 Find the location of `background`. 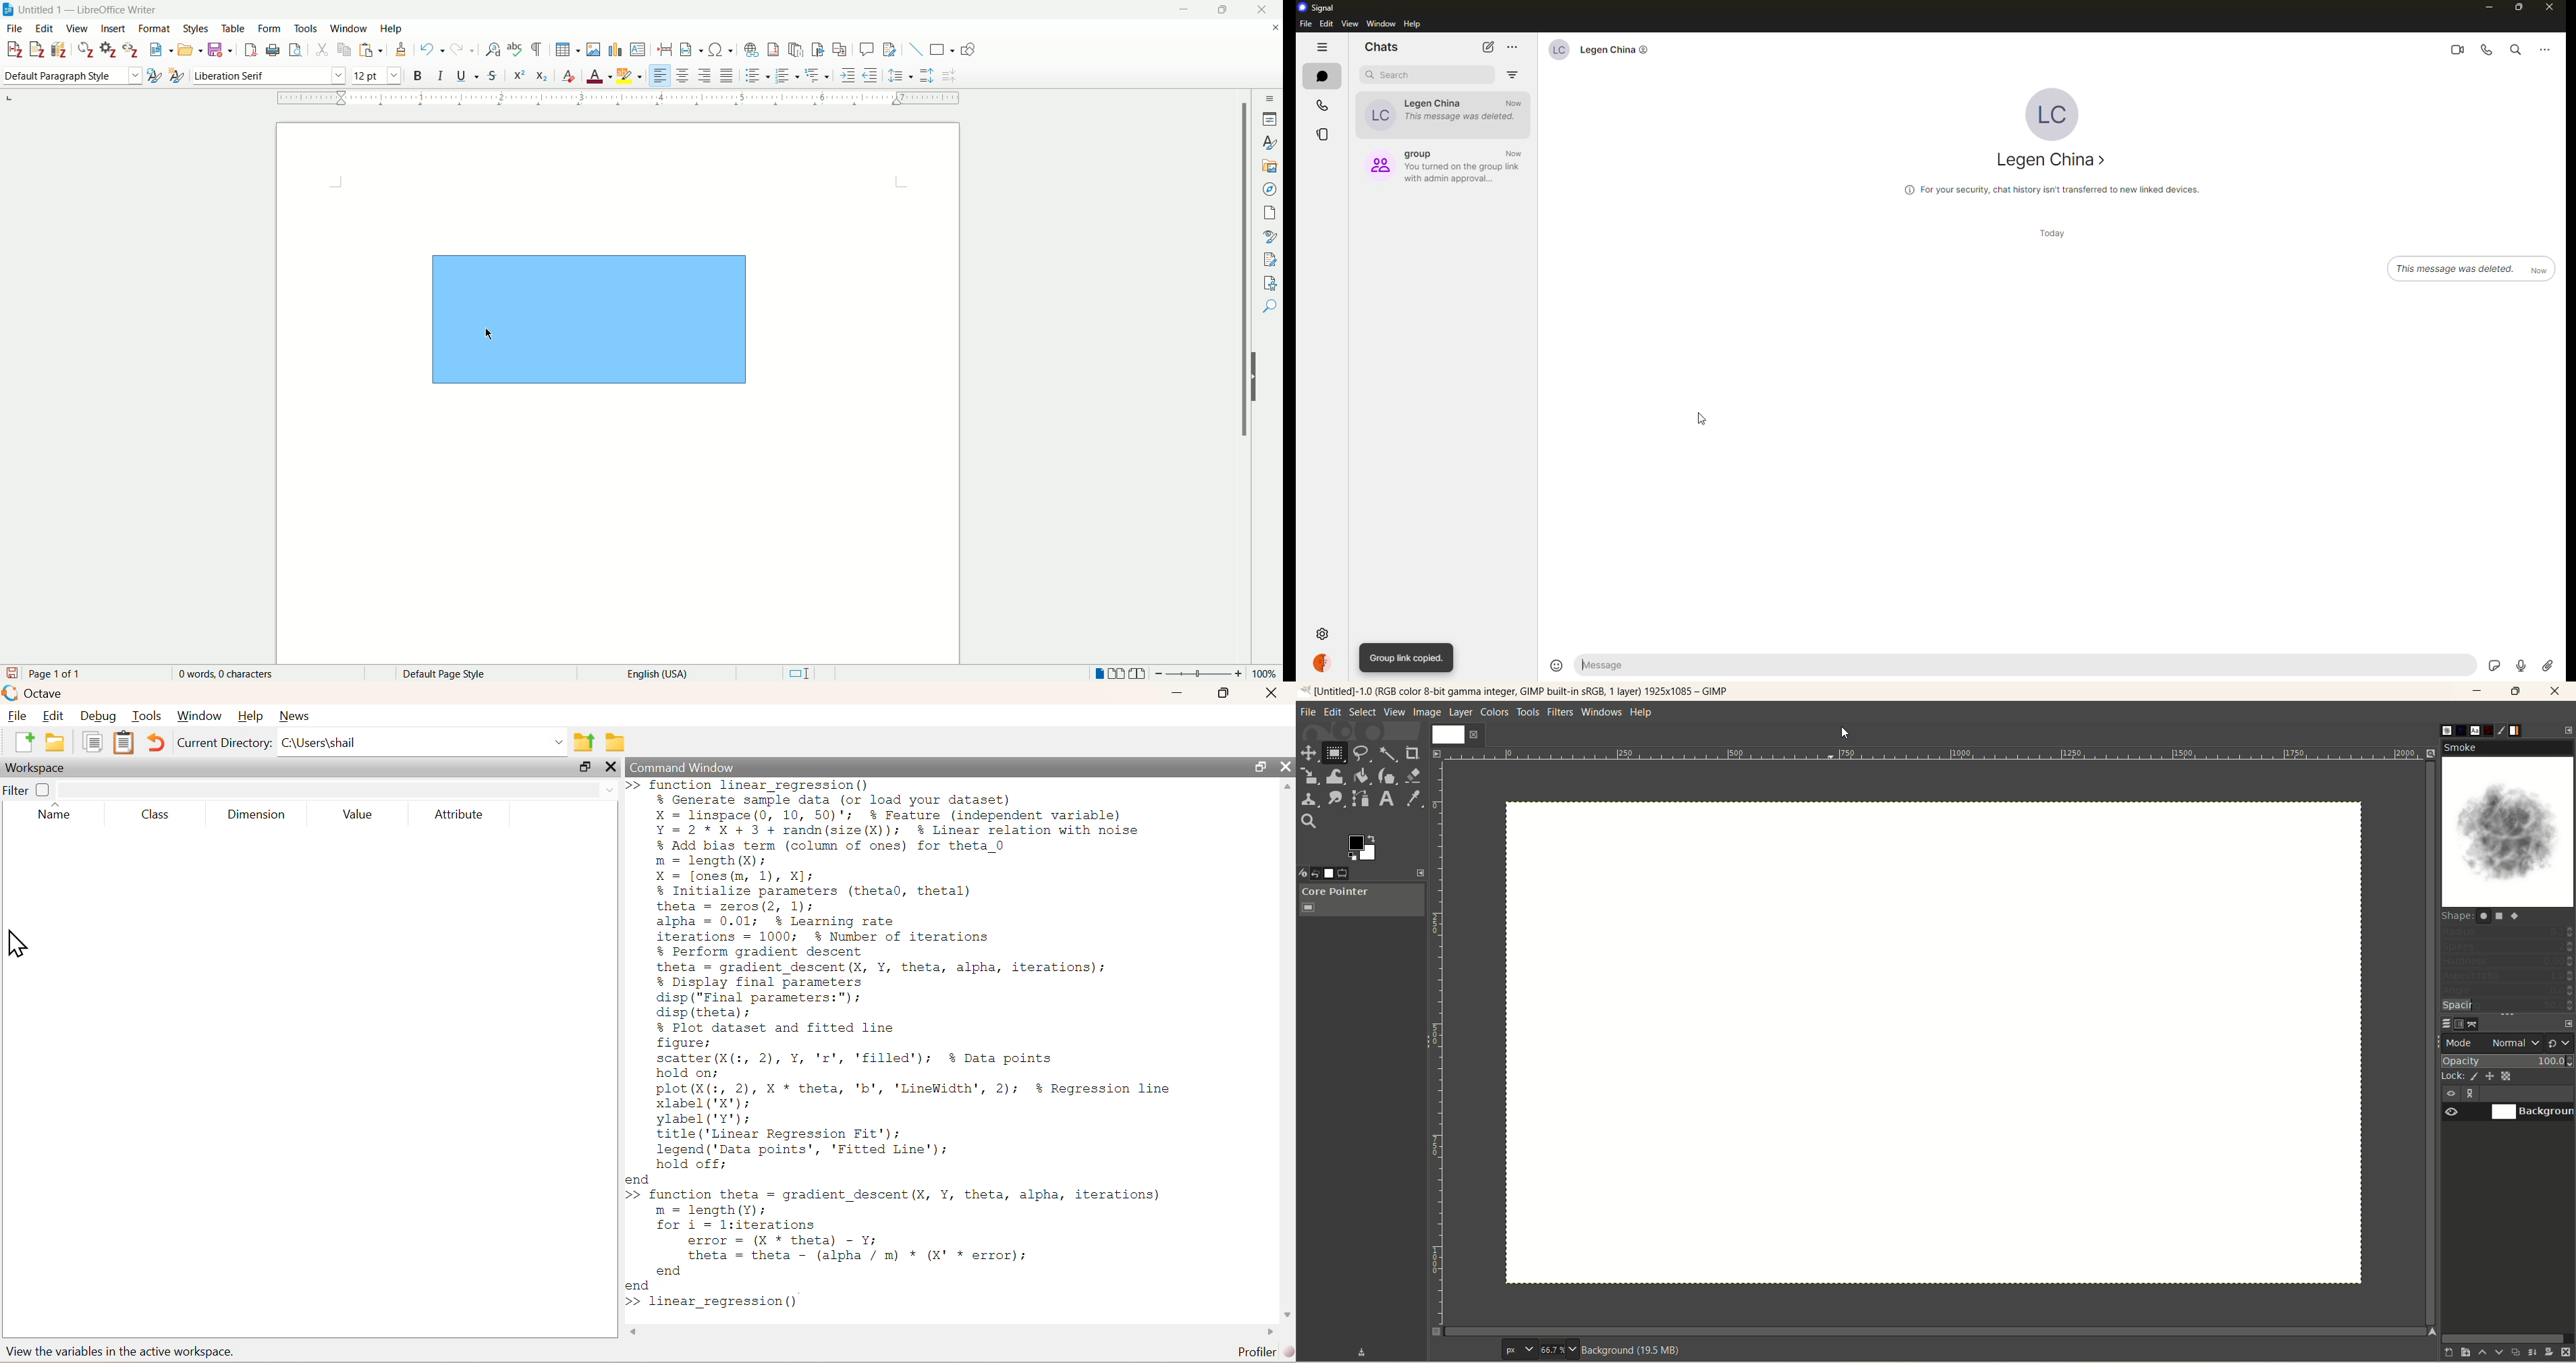

background is located at coordinates (2534, 1113).